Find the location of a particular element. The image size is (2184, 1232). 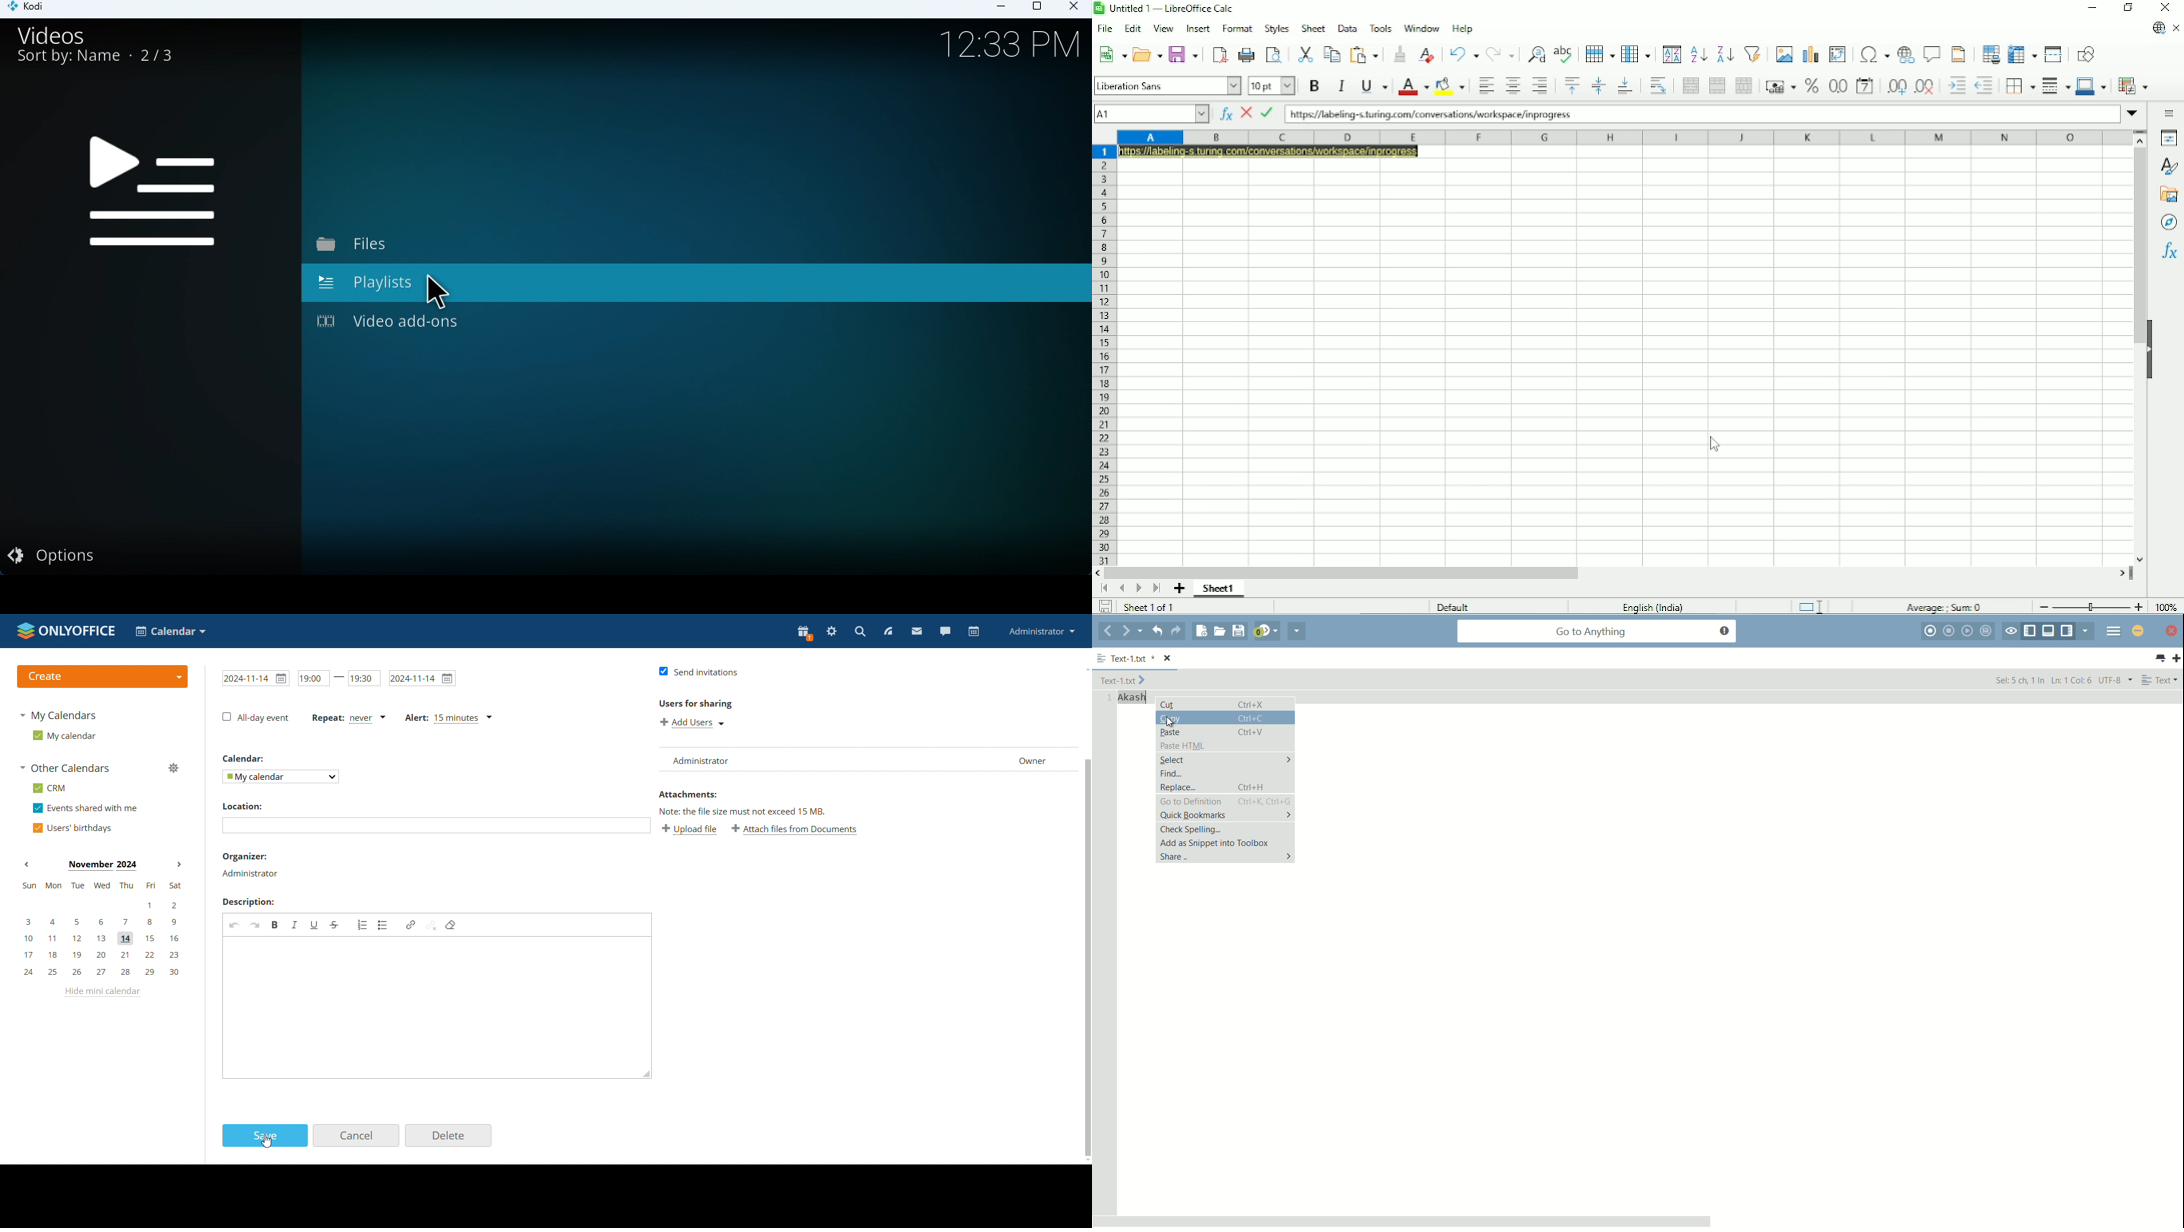

Sort ascending is located at coordinates (1699, 55).